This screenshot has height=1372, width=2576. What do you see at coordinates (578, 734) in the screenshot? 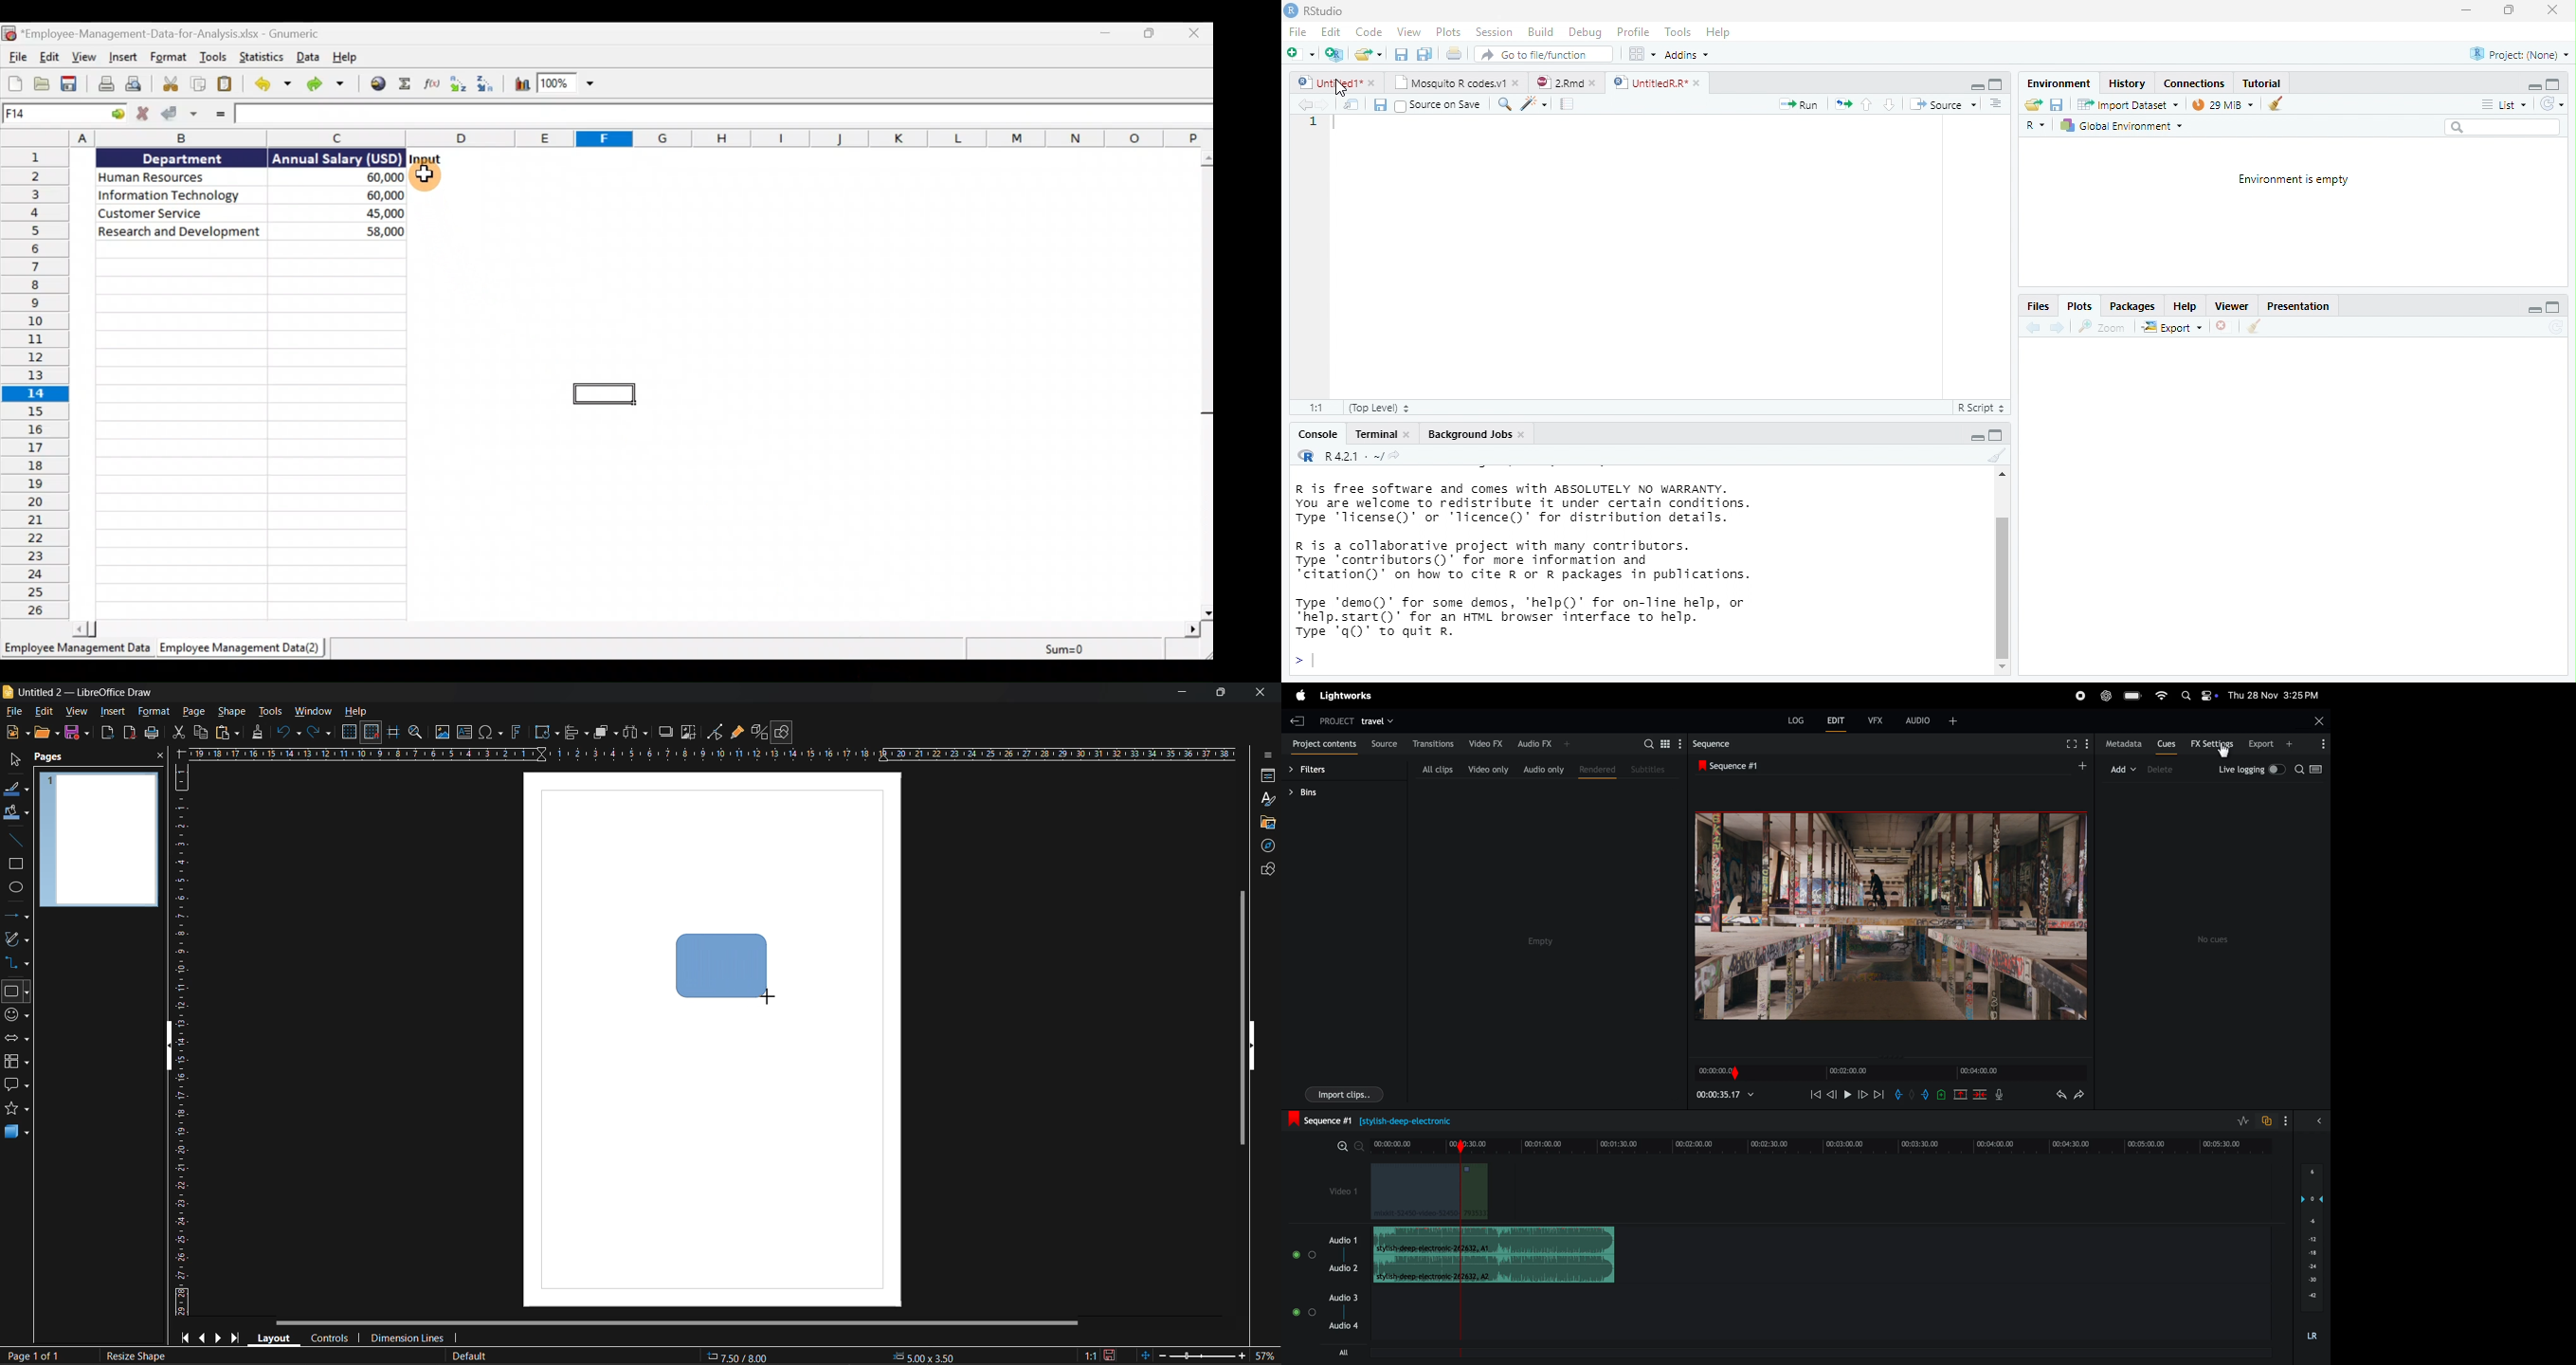
I see `align objects` at bounding box center [578, 734].